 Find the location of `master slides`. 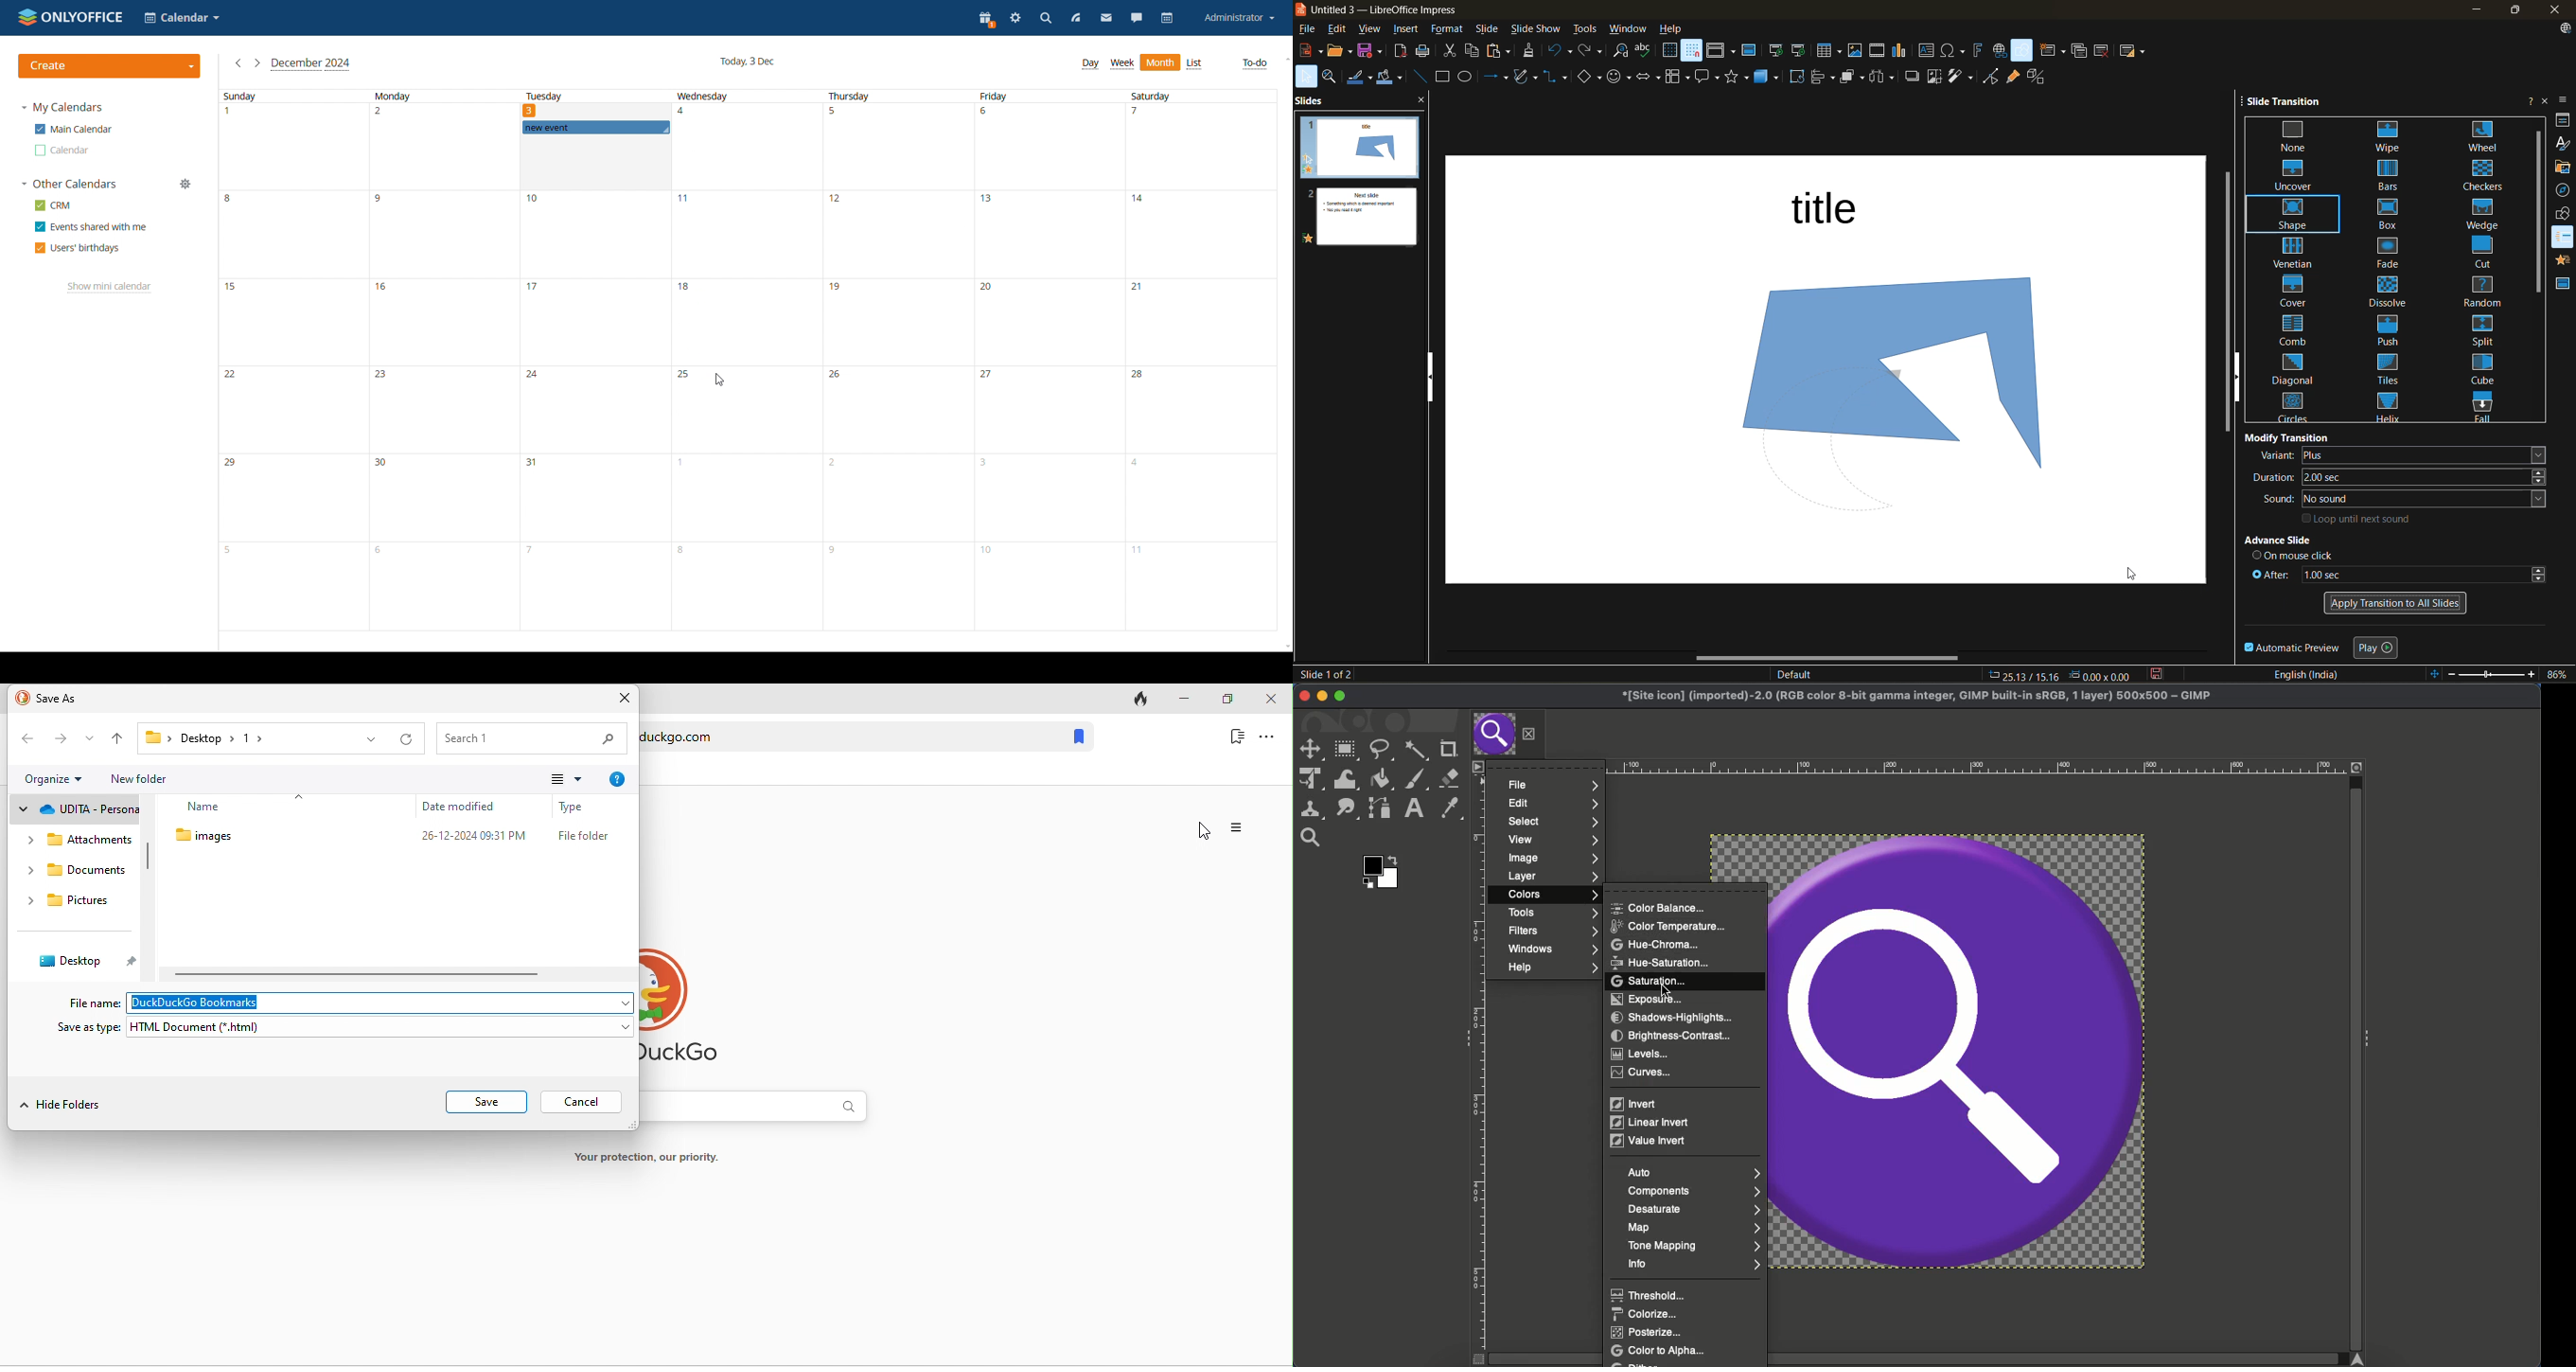

master slides is located at coordinates (2564, 287).